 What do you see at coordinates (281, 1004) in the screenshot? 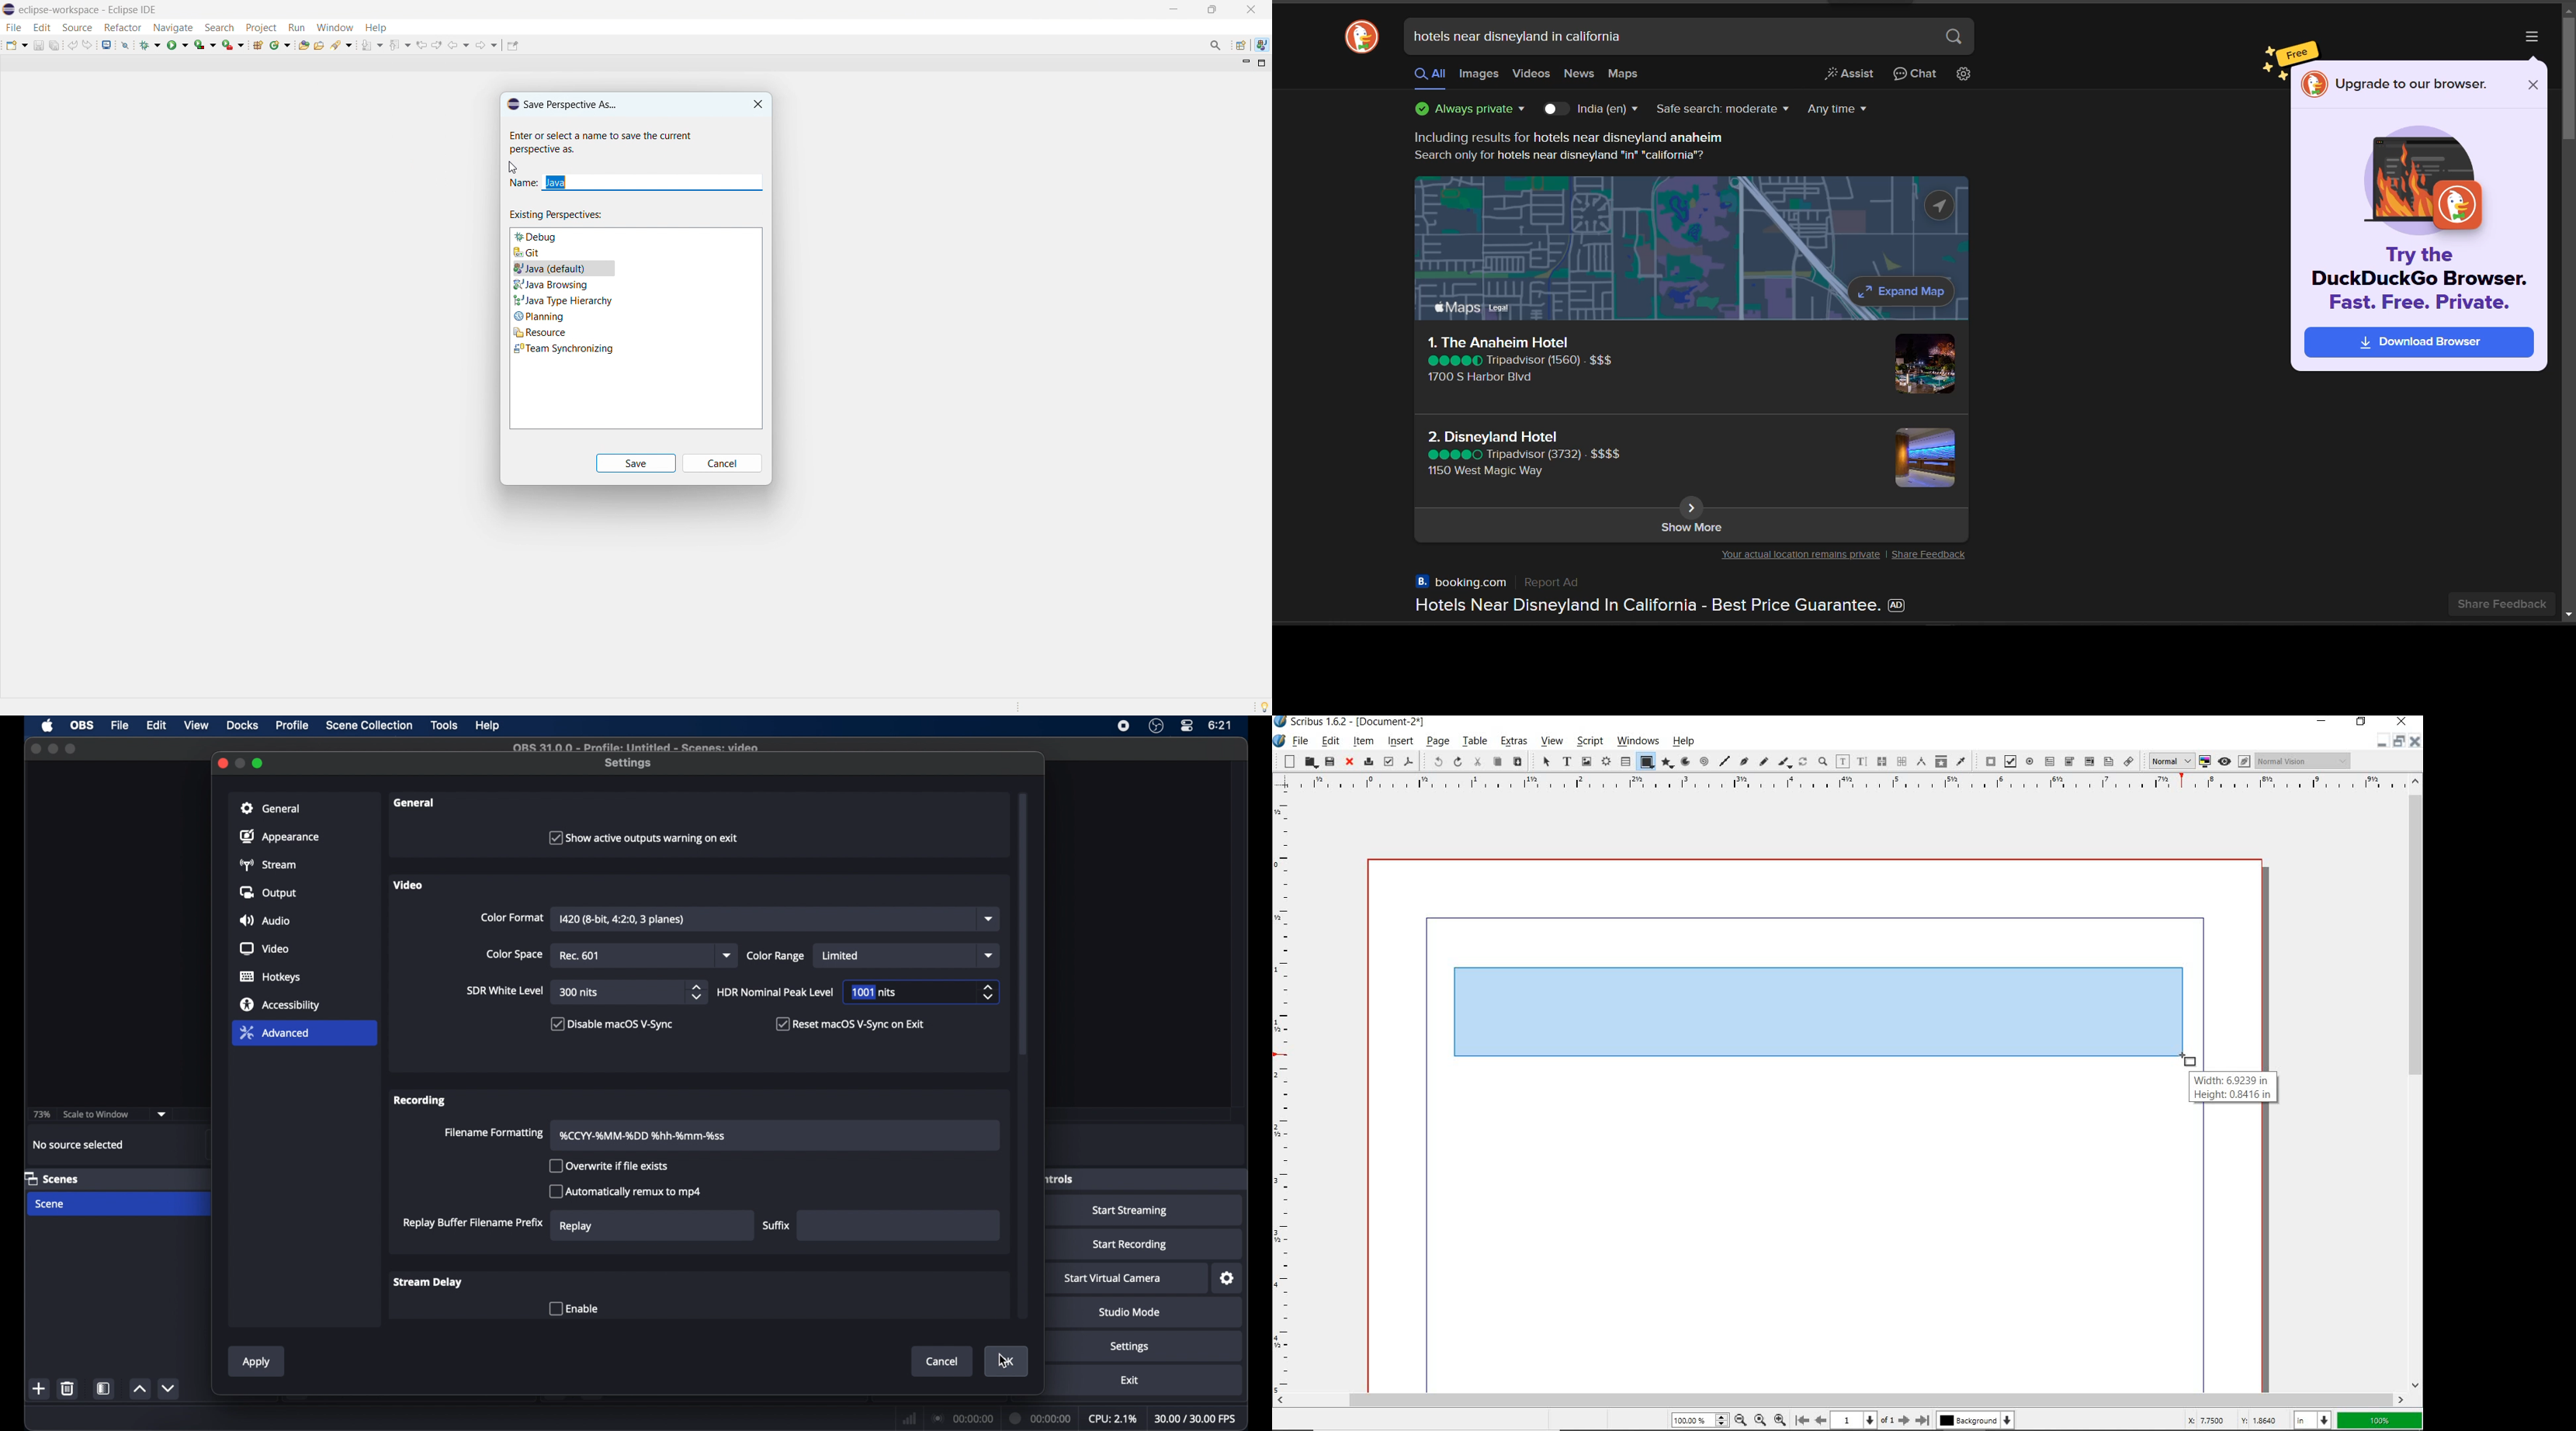
I see `accessibility` at bounding box center [281, 1004].